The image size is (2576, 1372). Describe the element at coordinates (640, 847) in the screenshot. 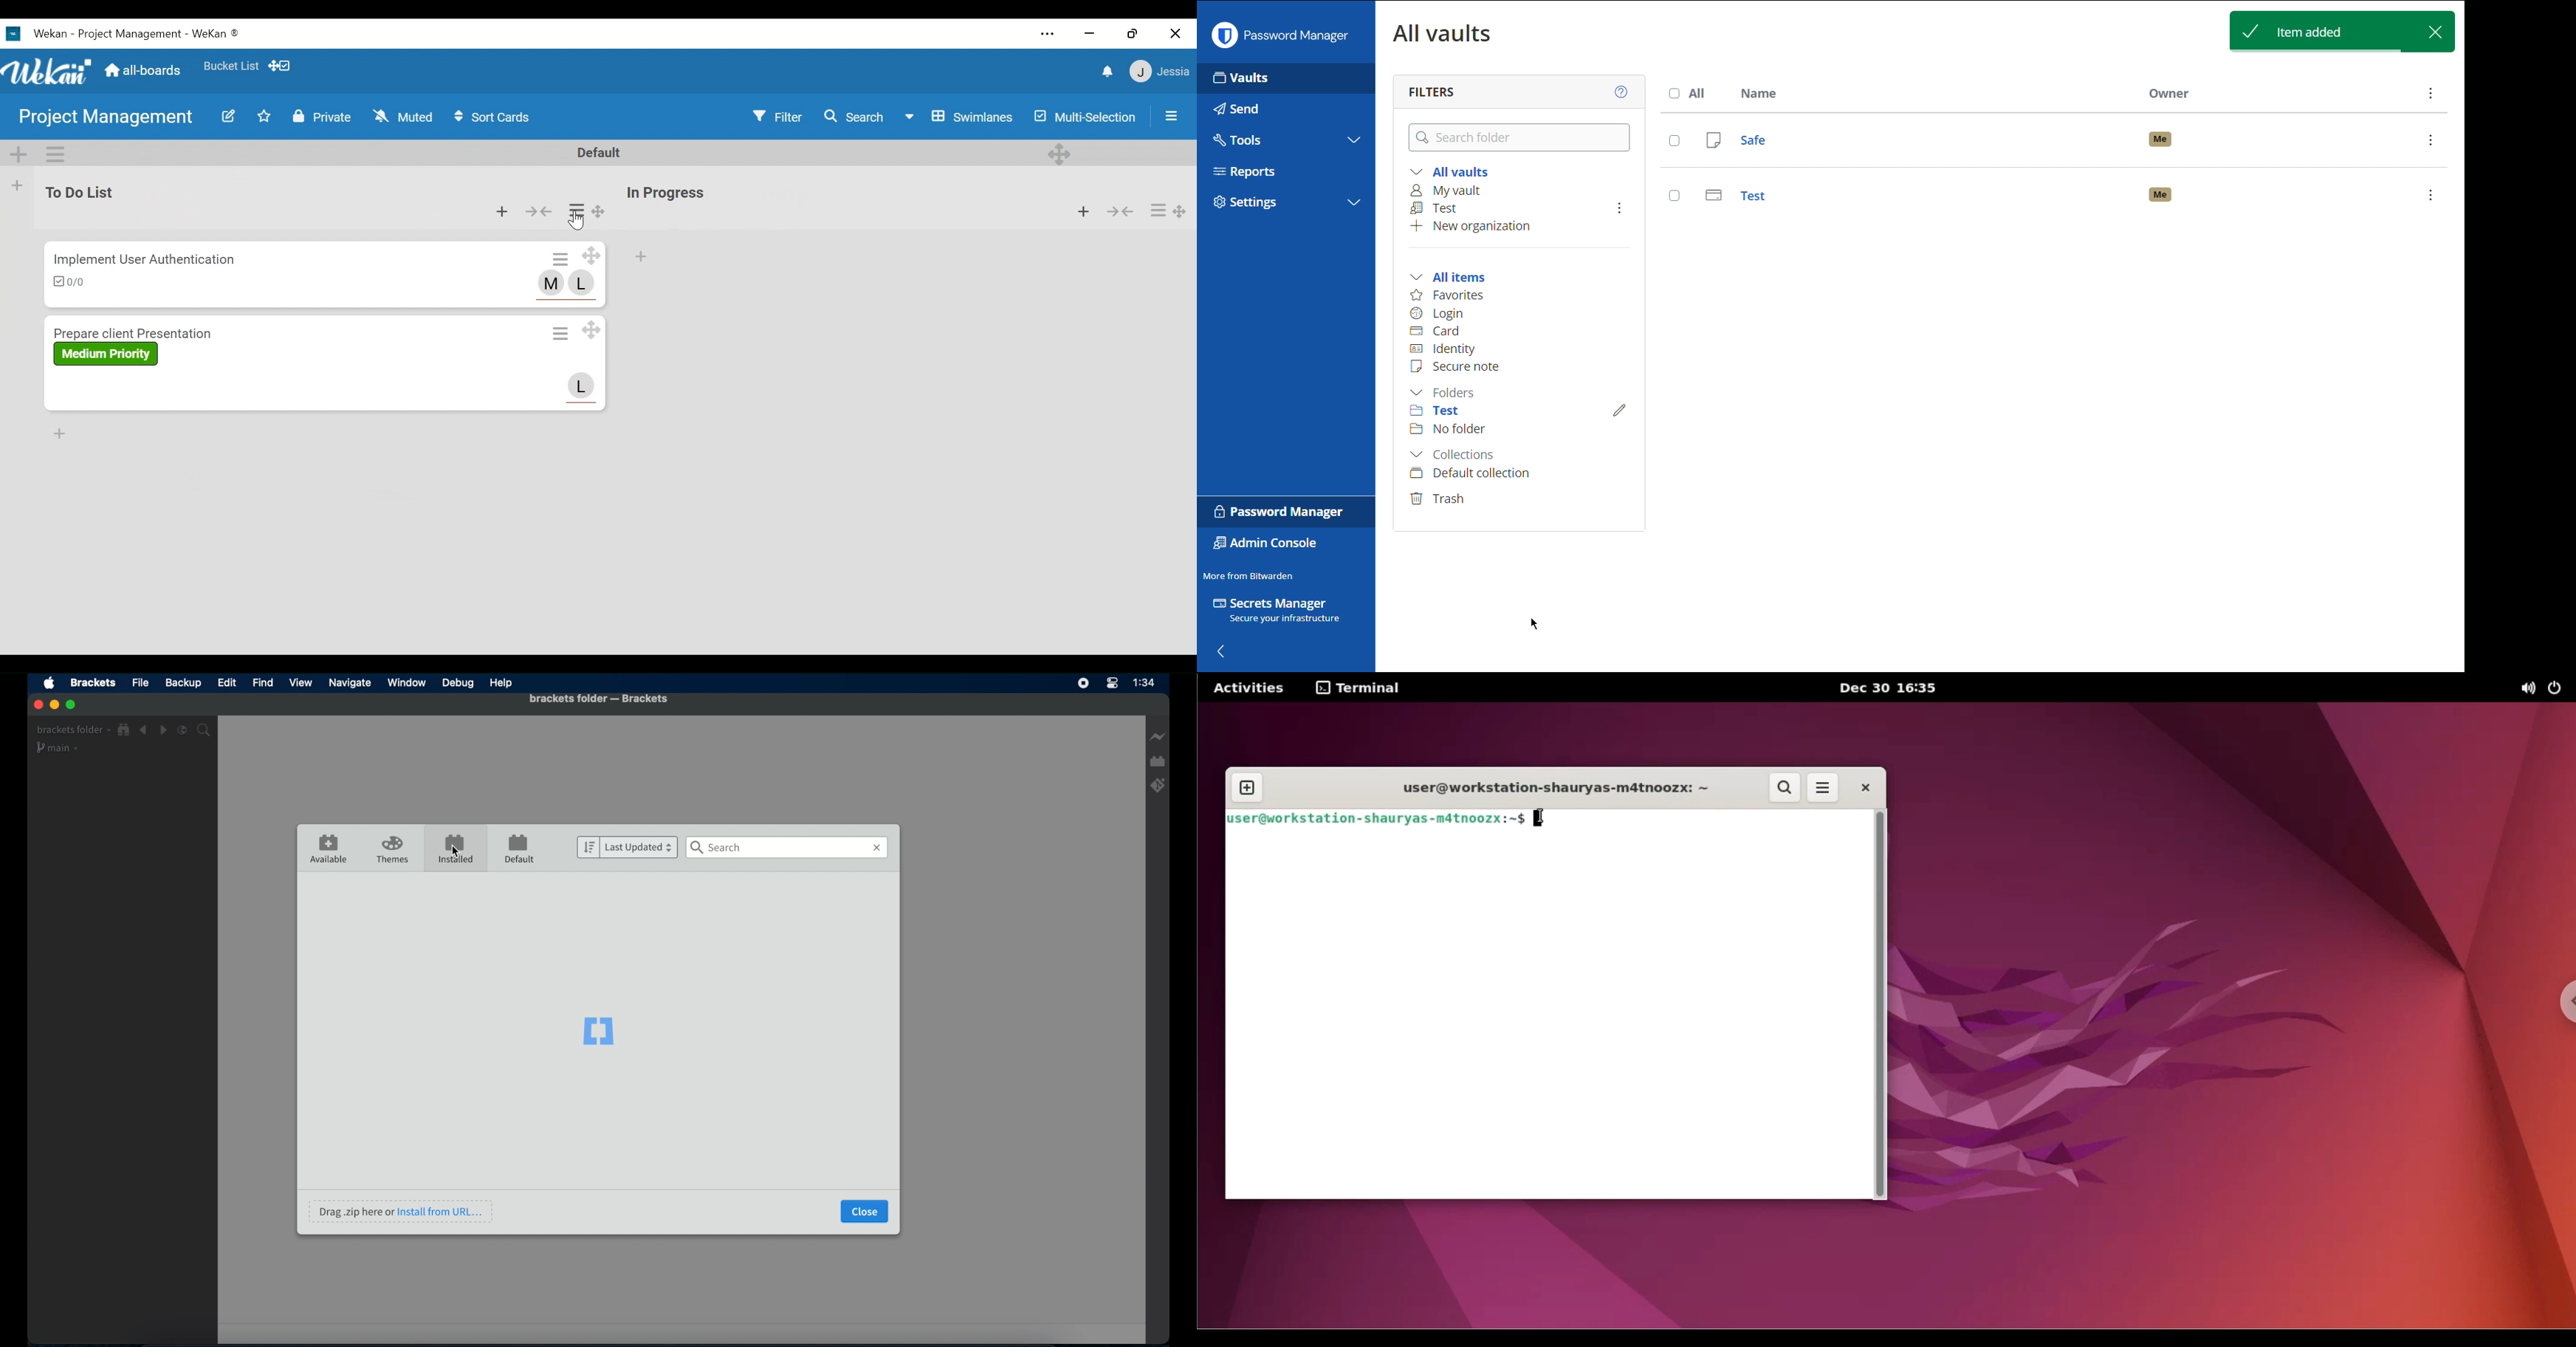

I see `last updated` at that location.